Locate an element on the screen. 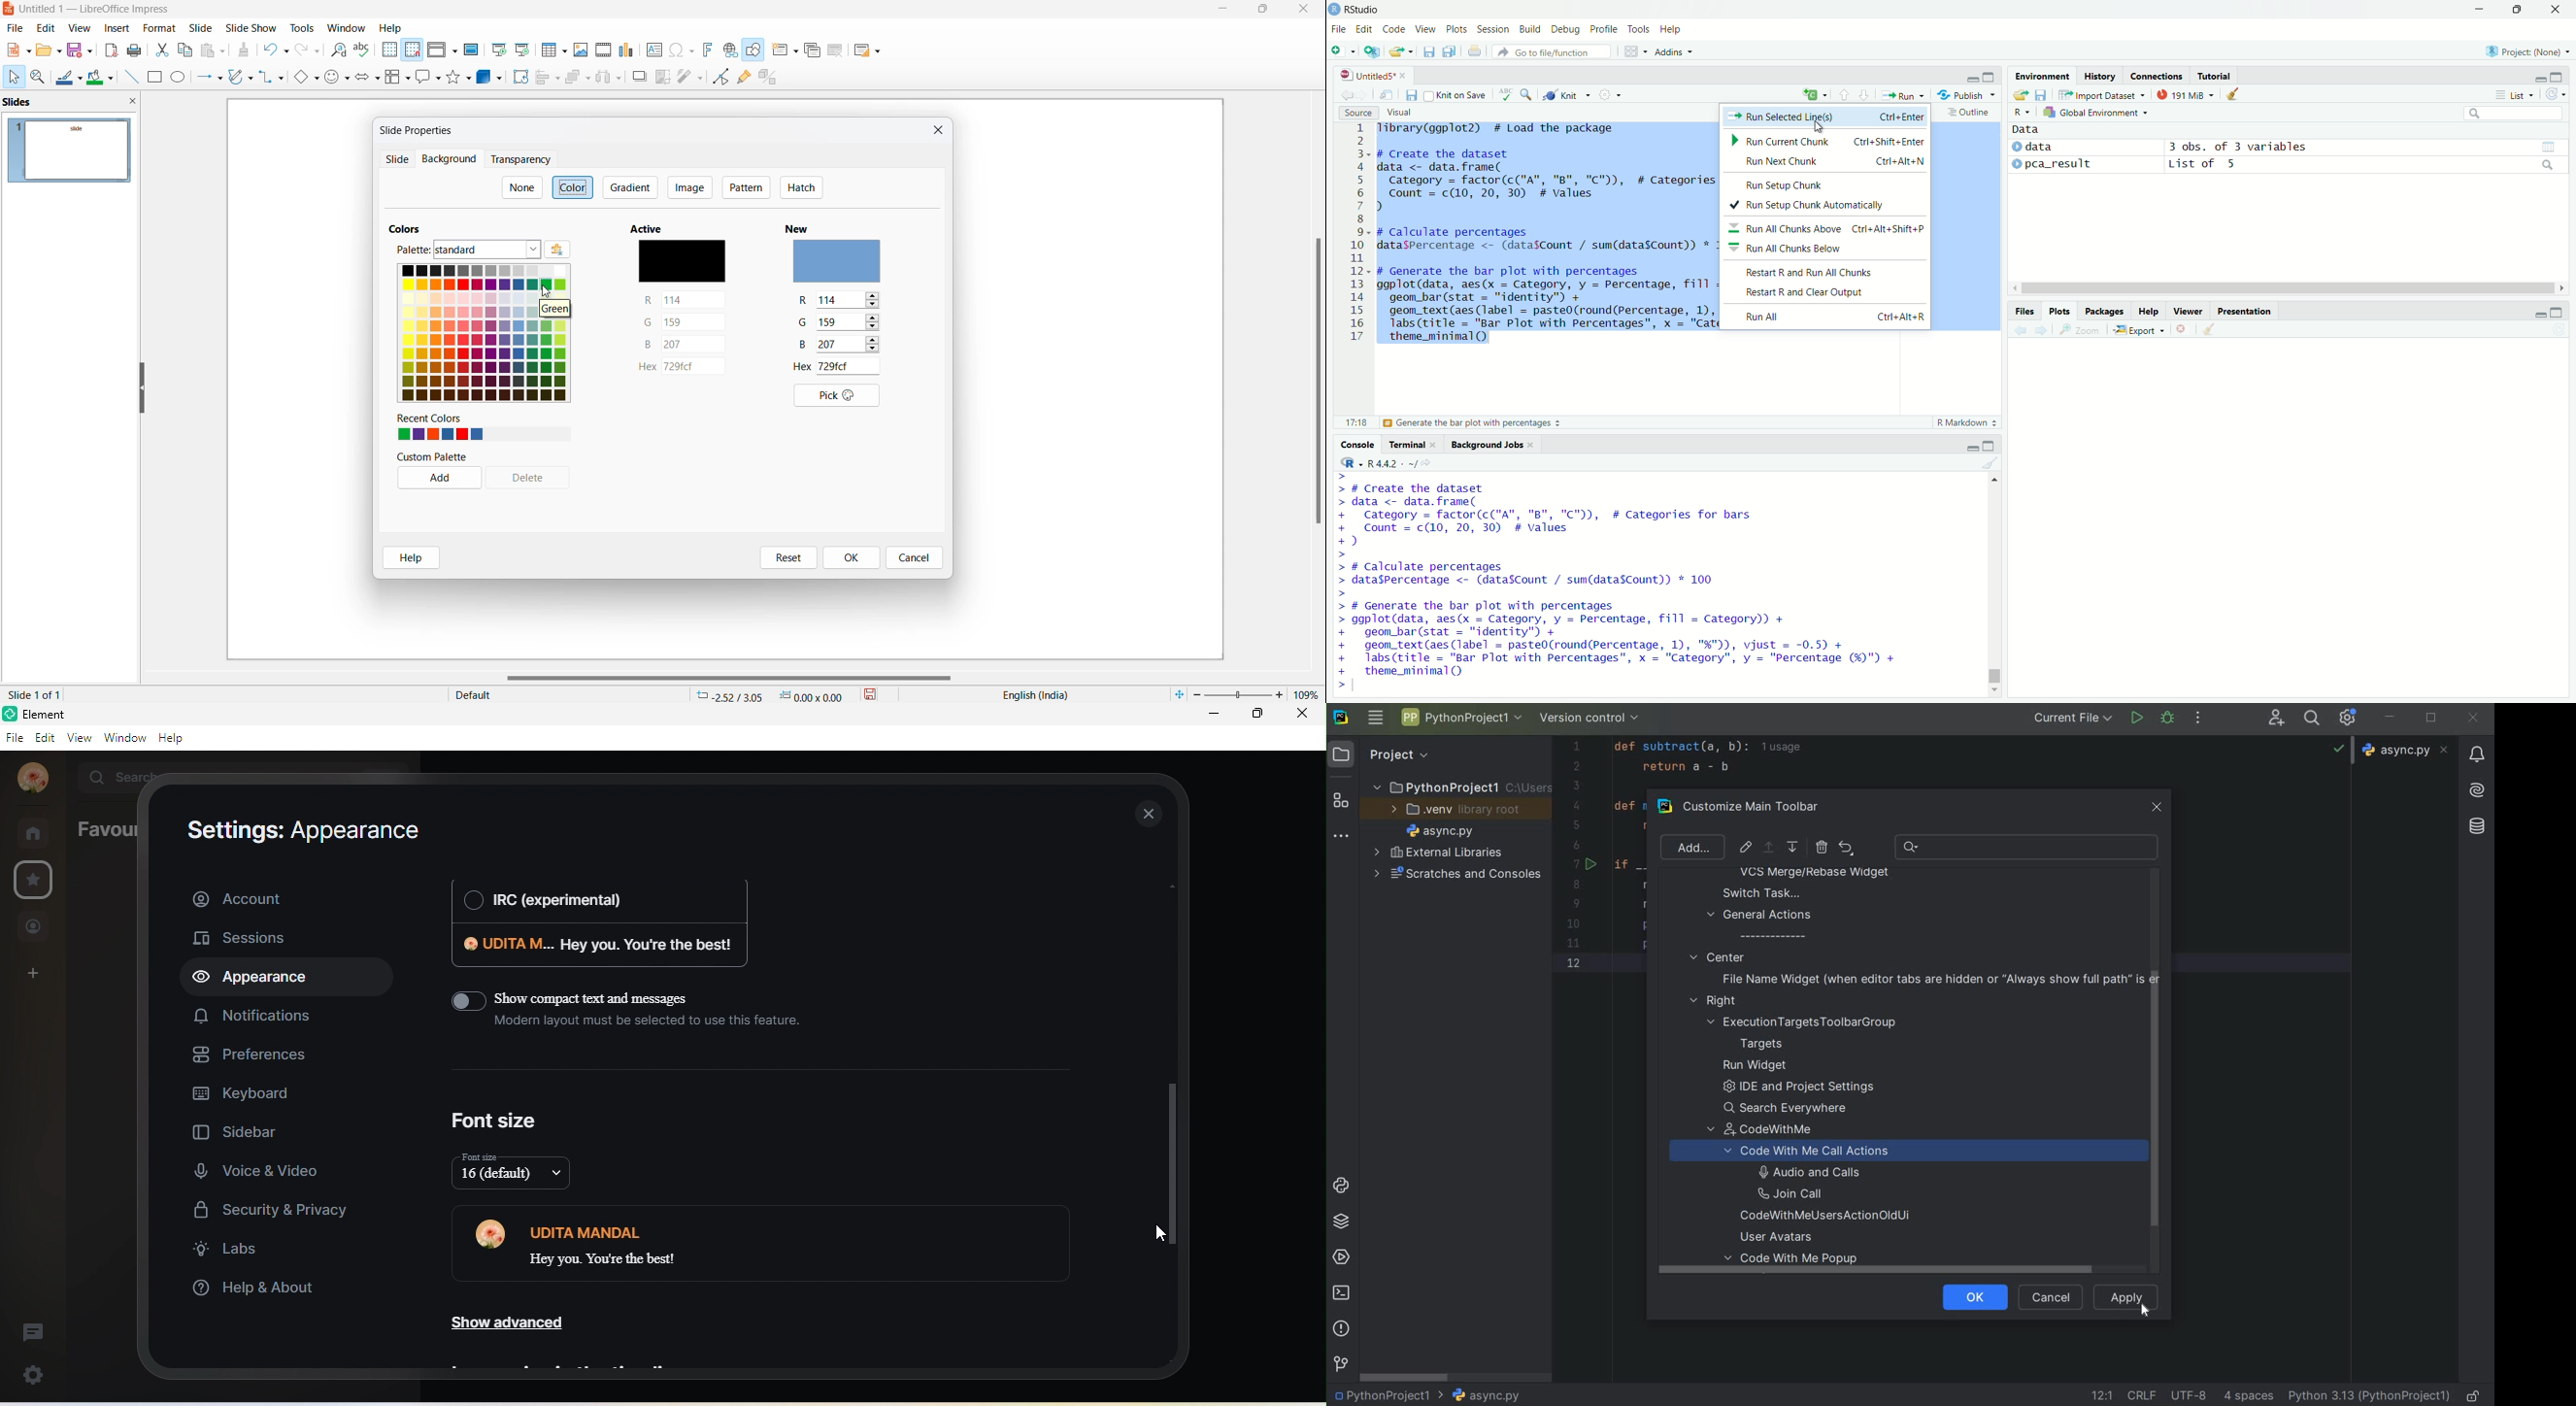  help is located at coordinates (173, 738).